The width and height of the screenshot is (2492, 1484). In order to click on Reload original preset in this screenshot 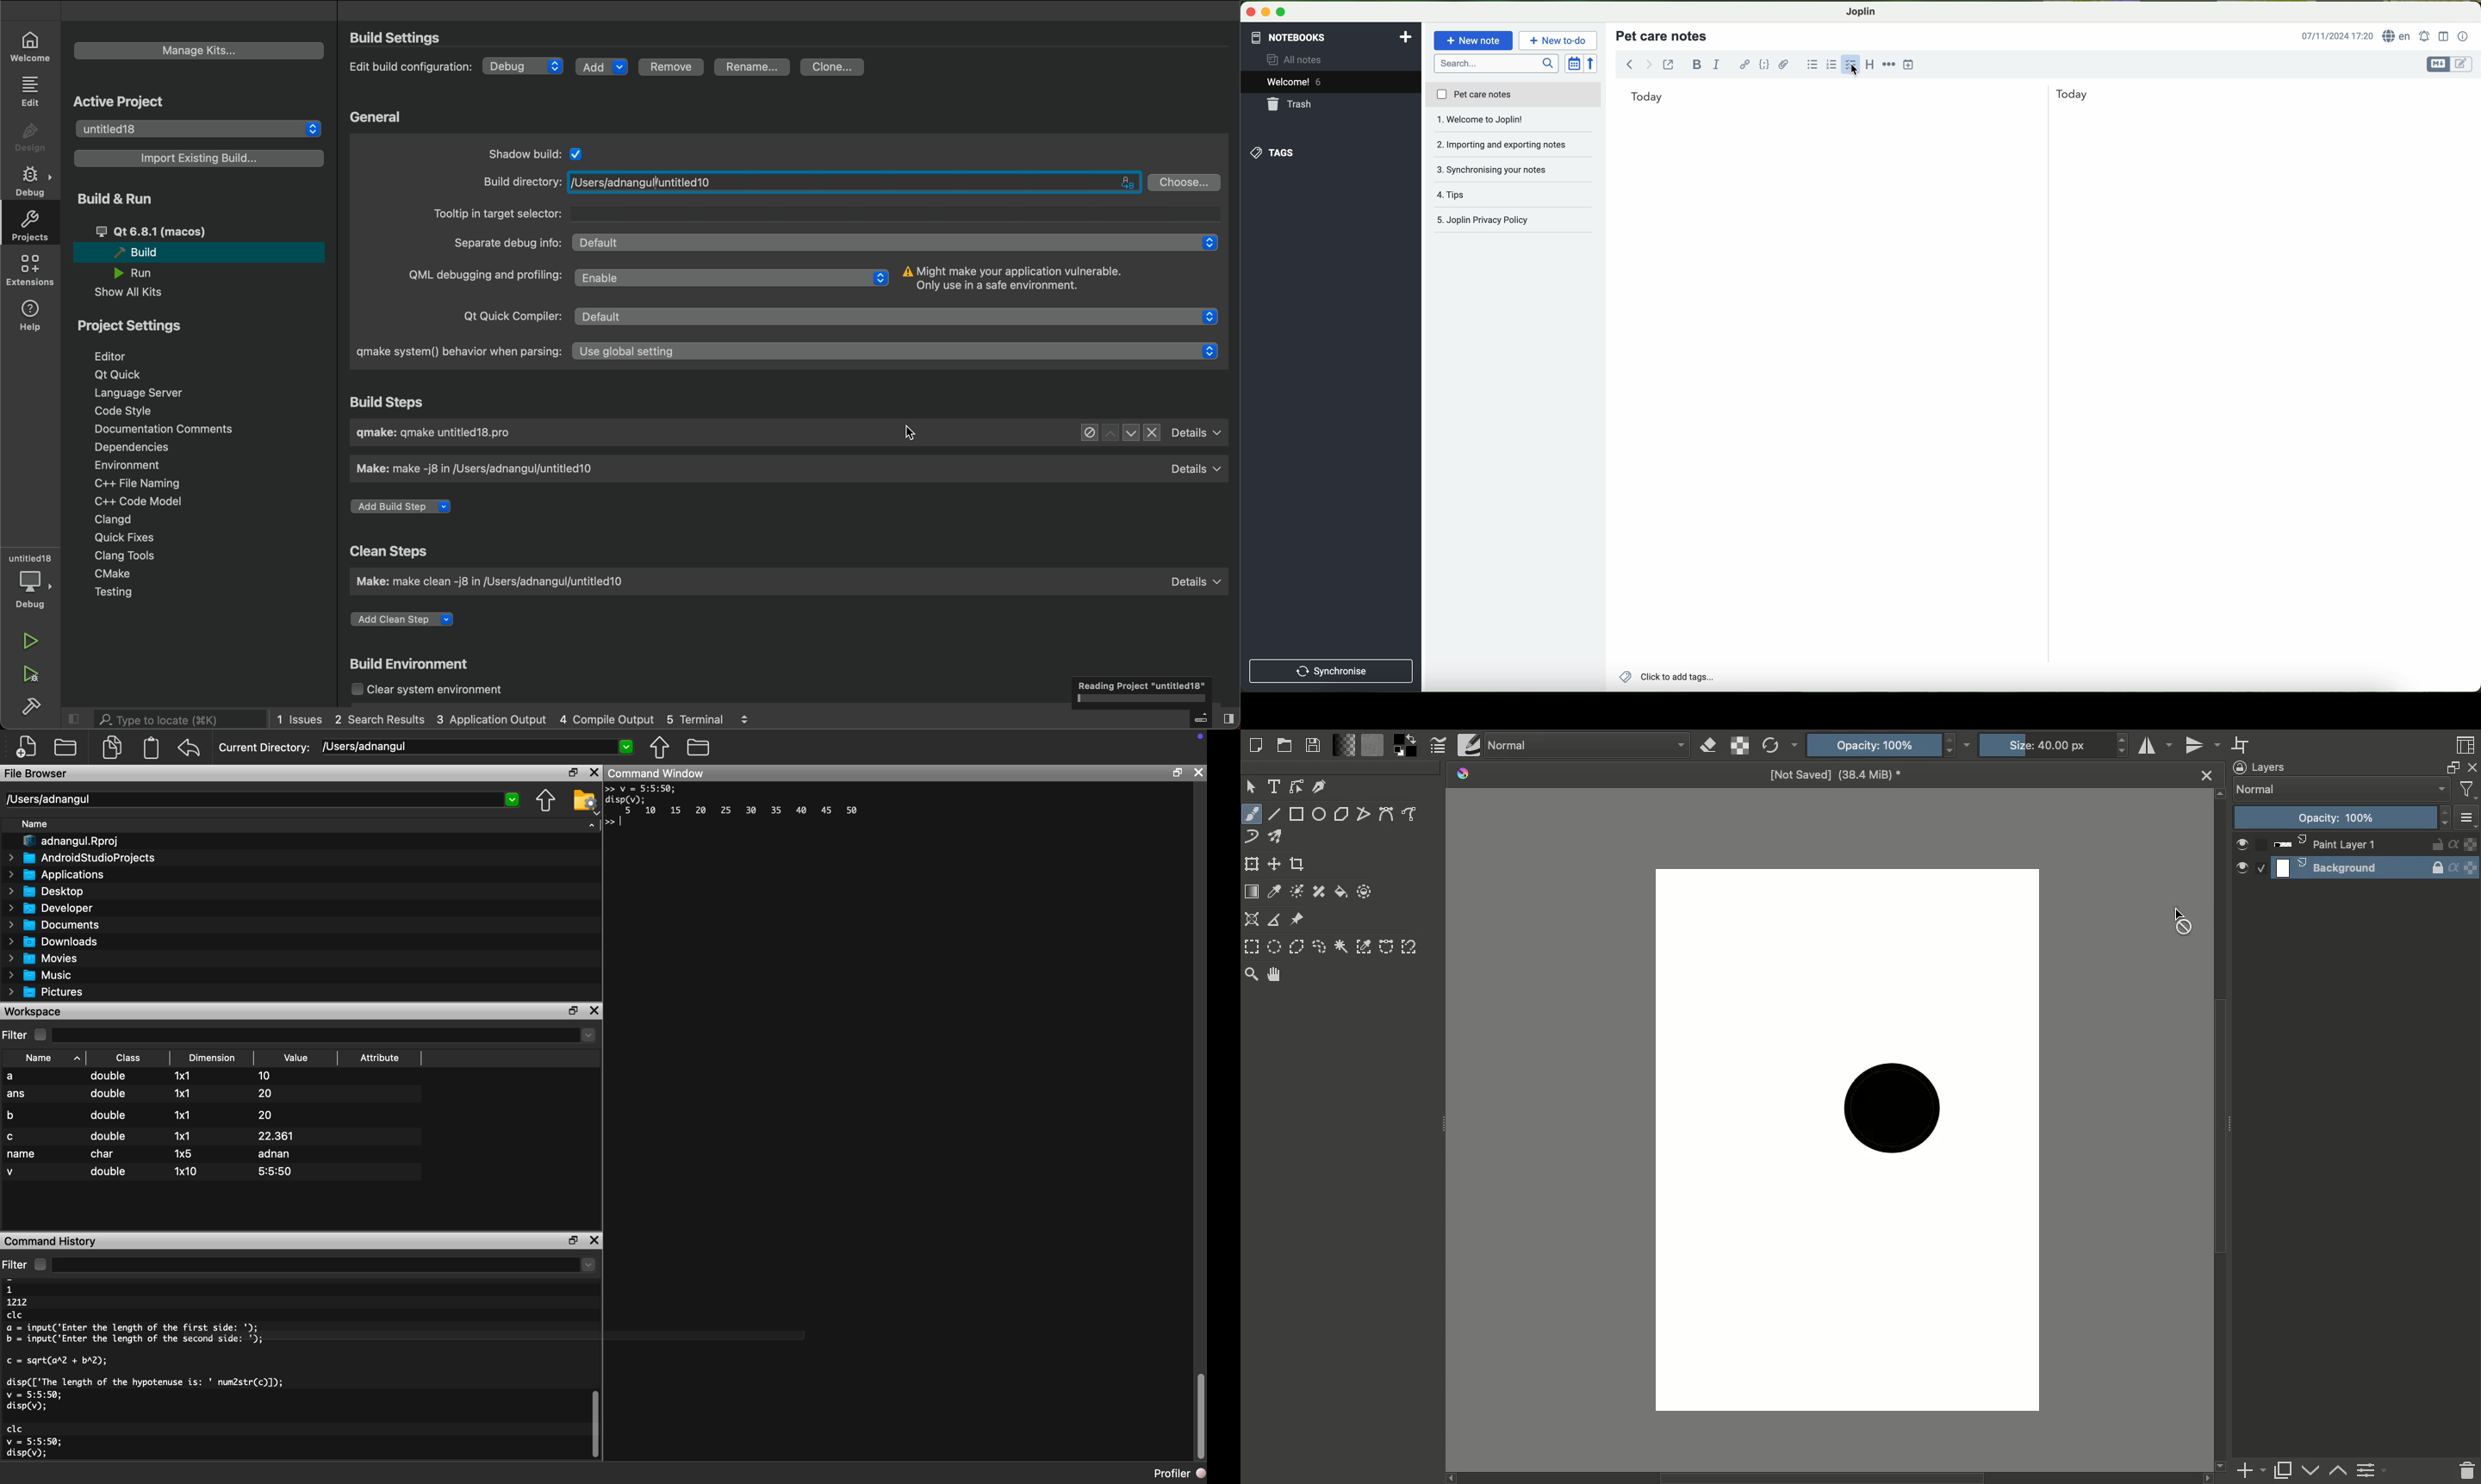, I will do `click(1778, 747)`.